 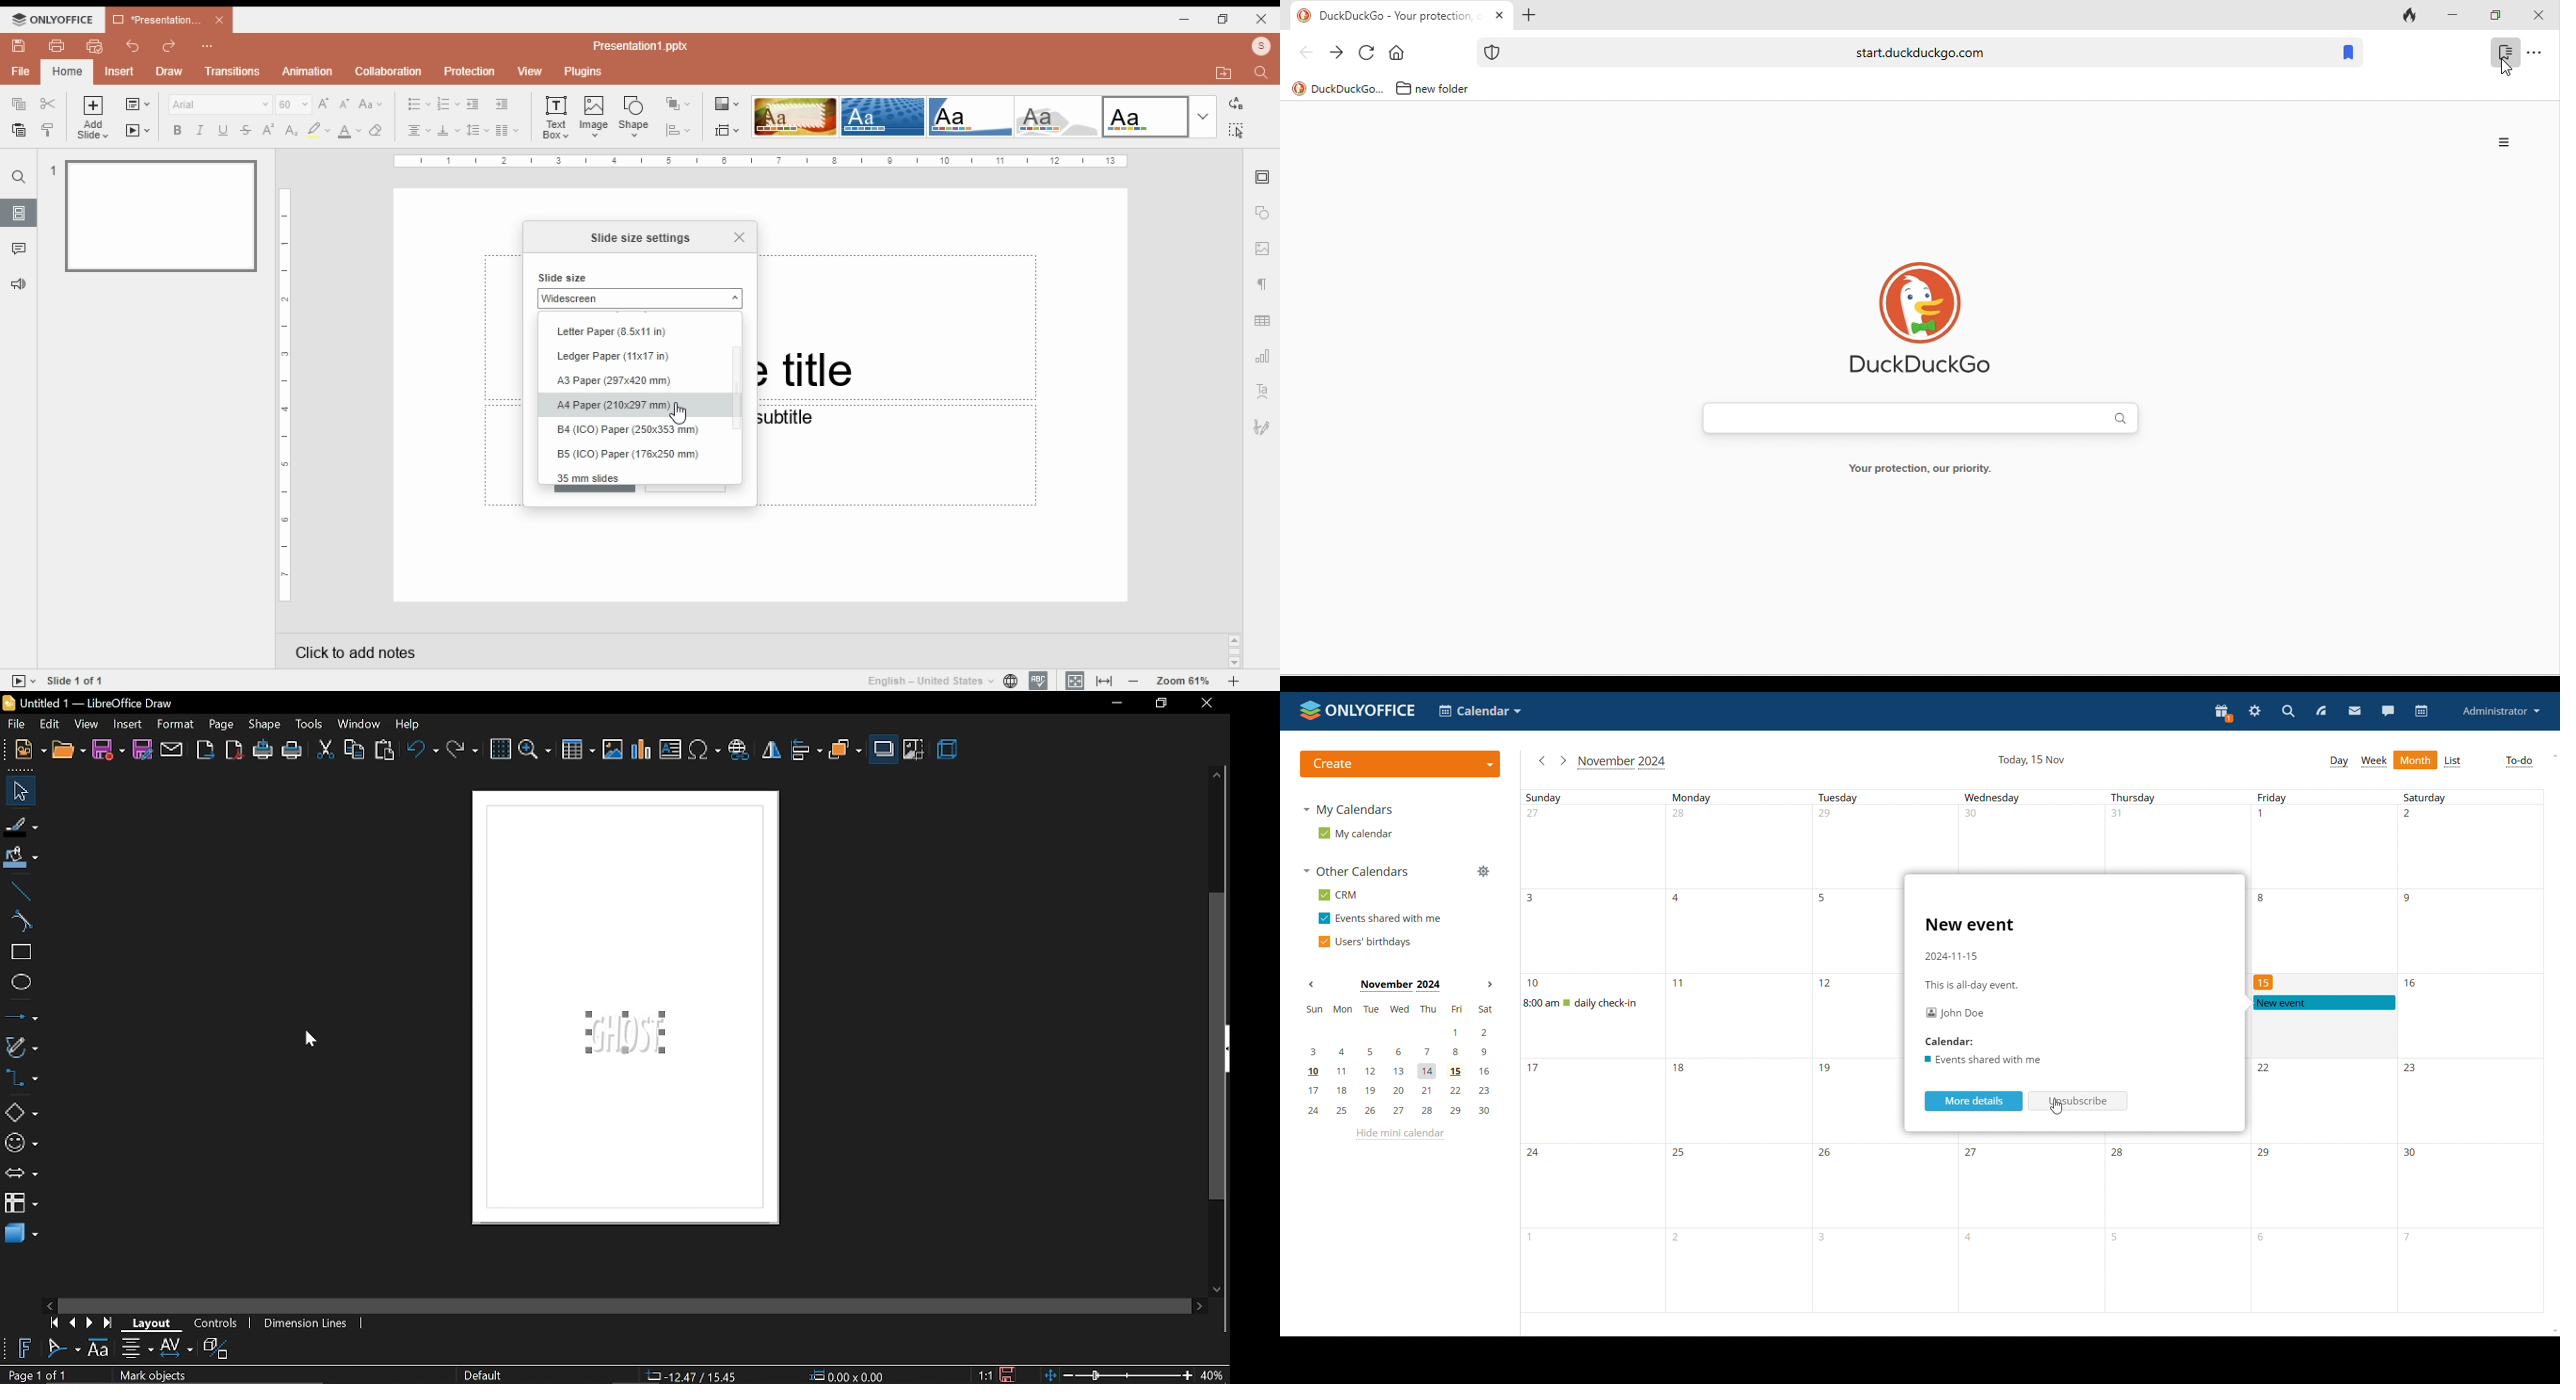 I want to click on shape, so click(x=264, y=726).